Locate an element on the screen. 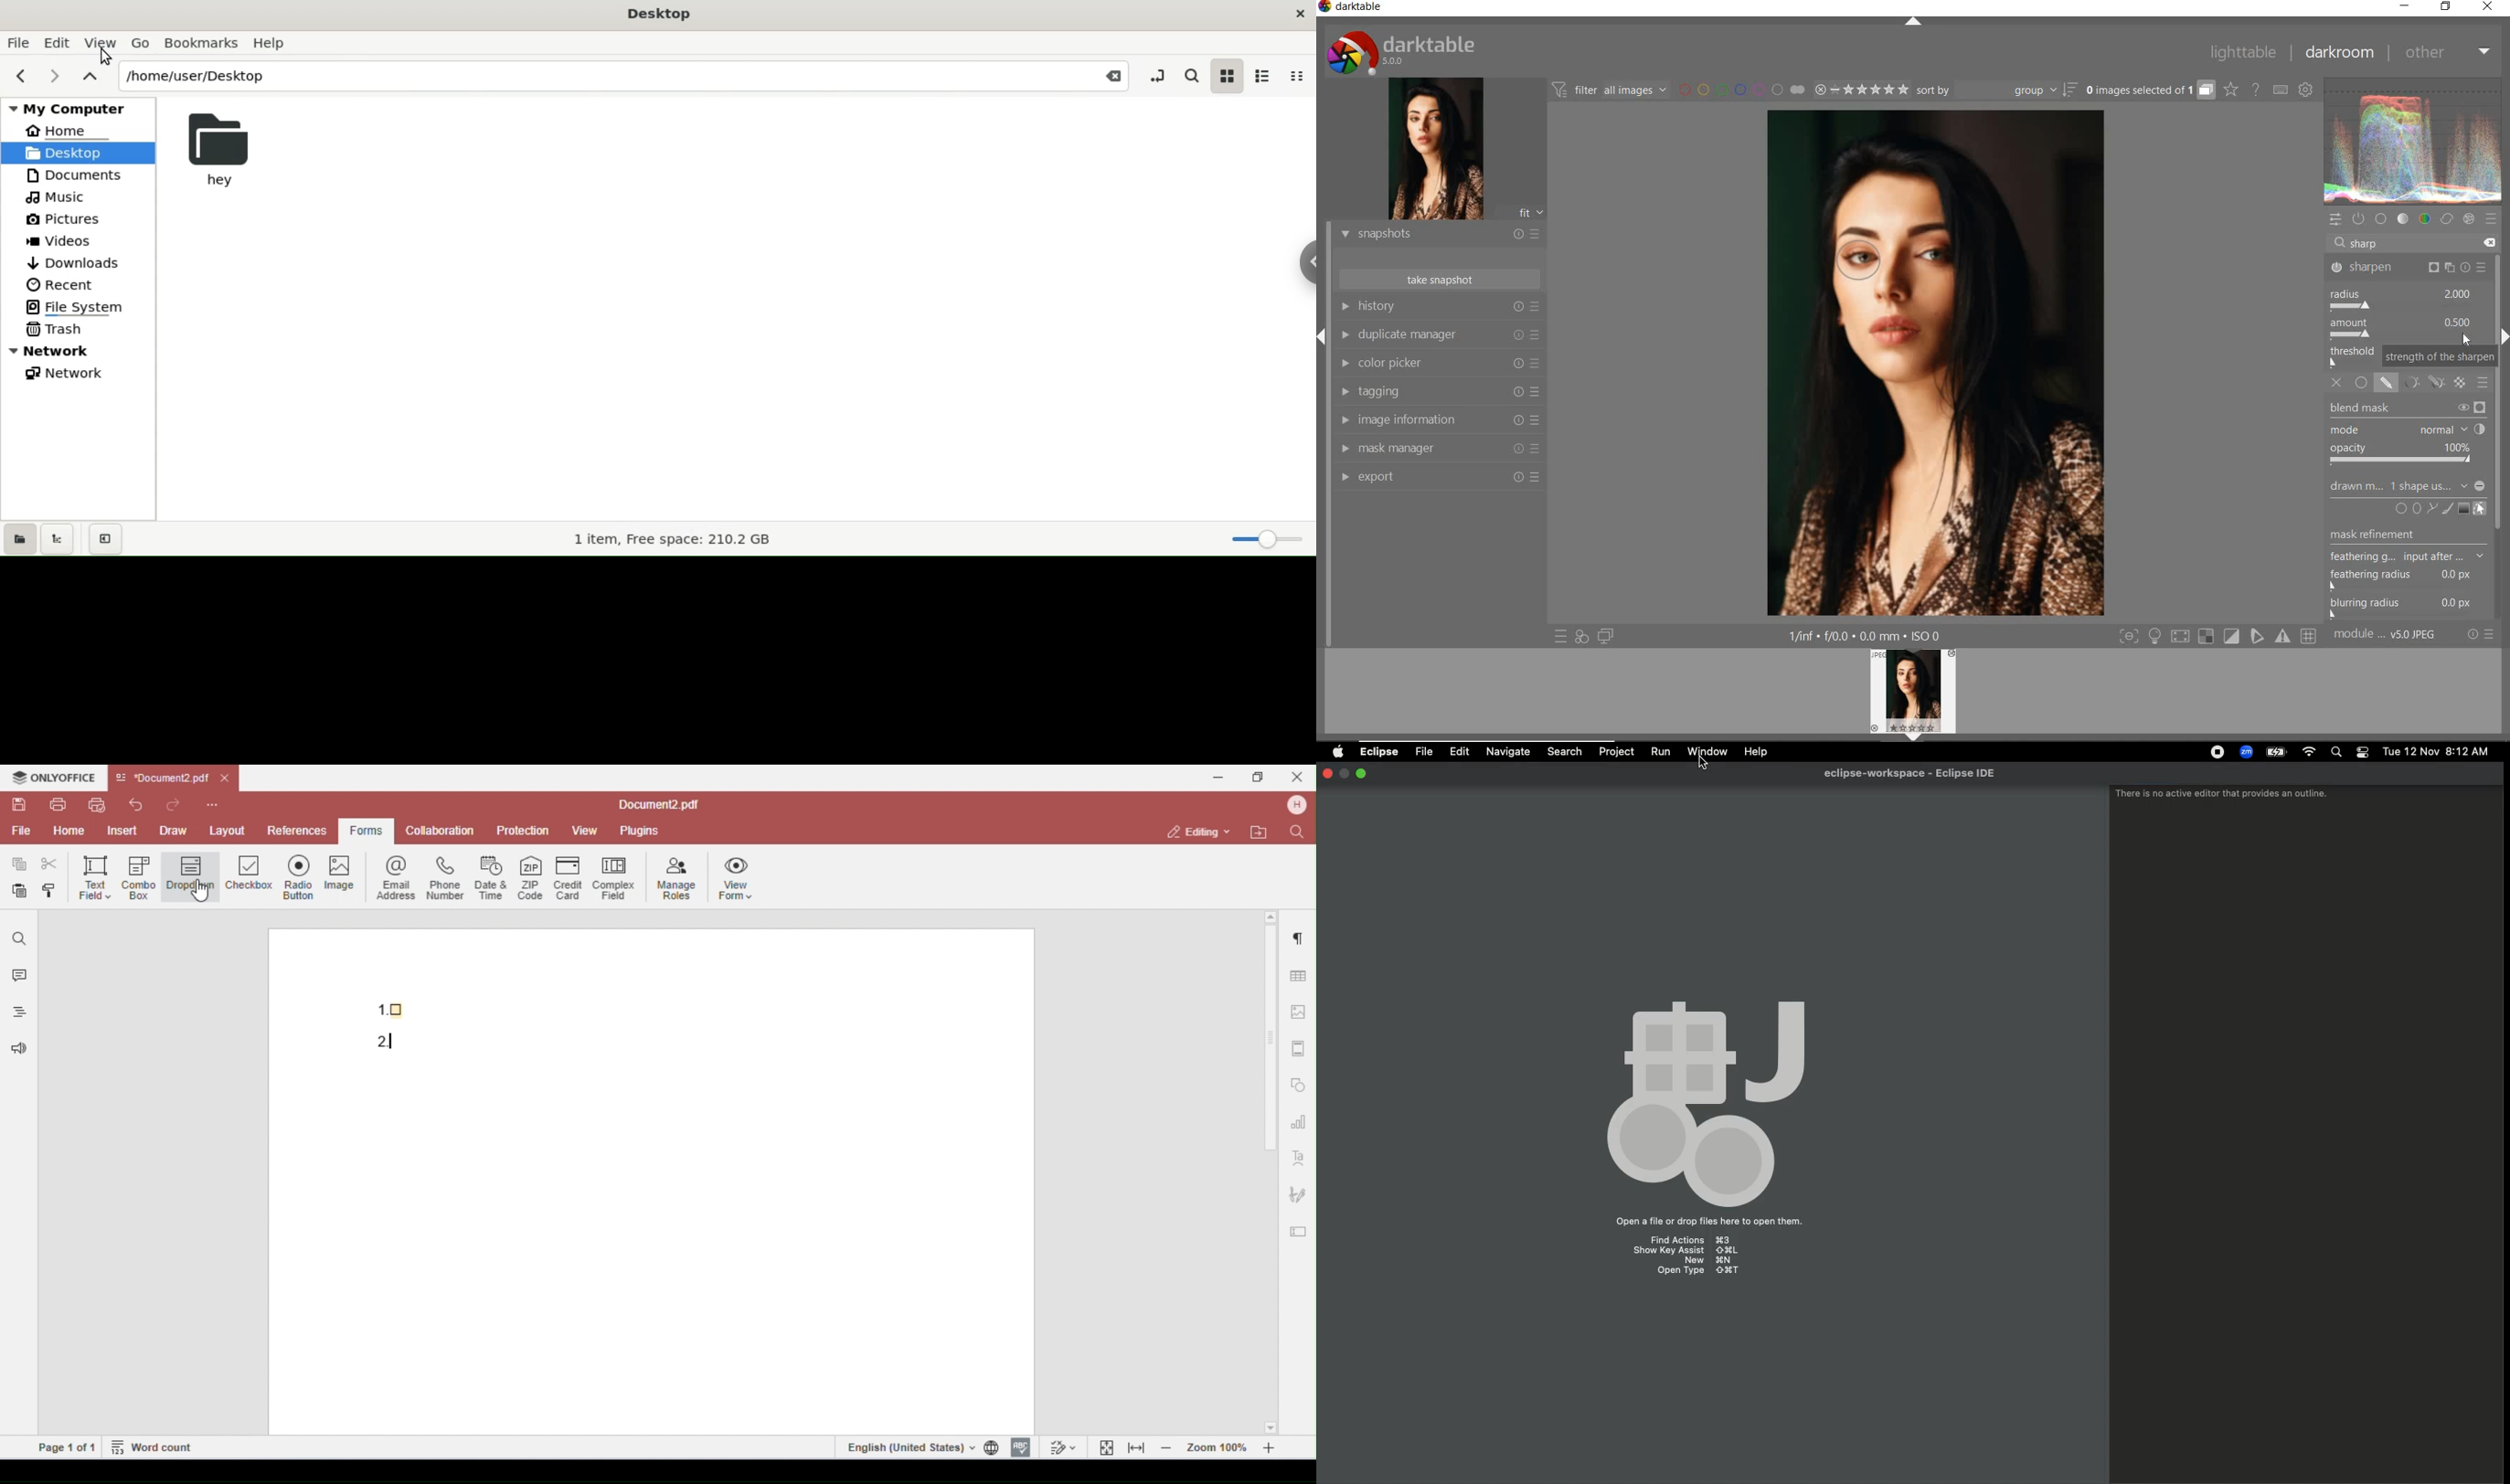 Image resolution: width=2520 pixels, height=1484 pixels. videos is located at coordinates (60, 241).